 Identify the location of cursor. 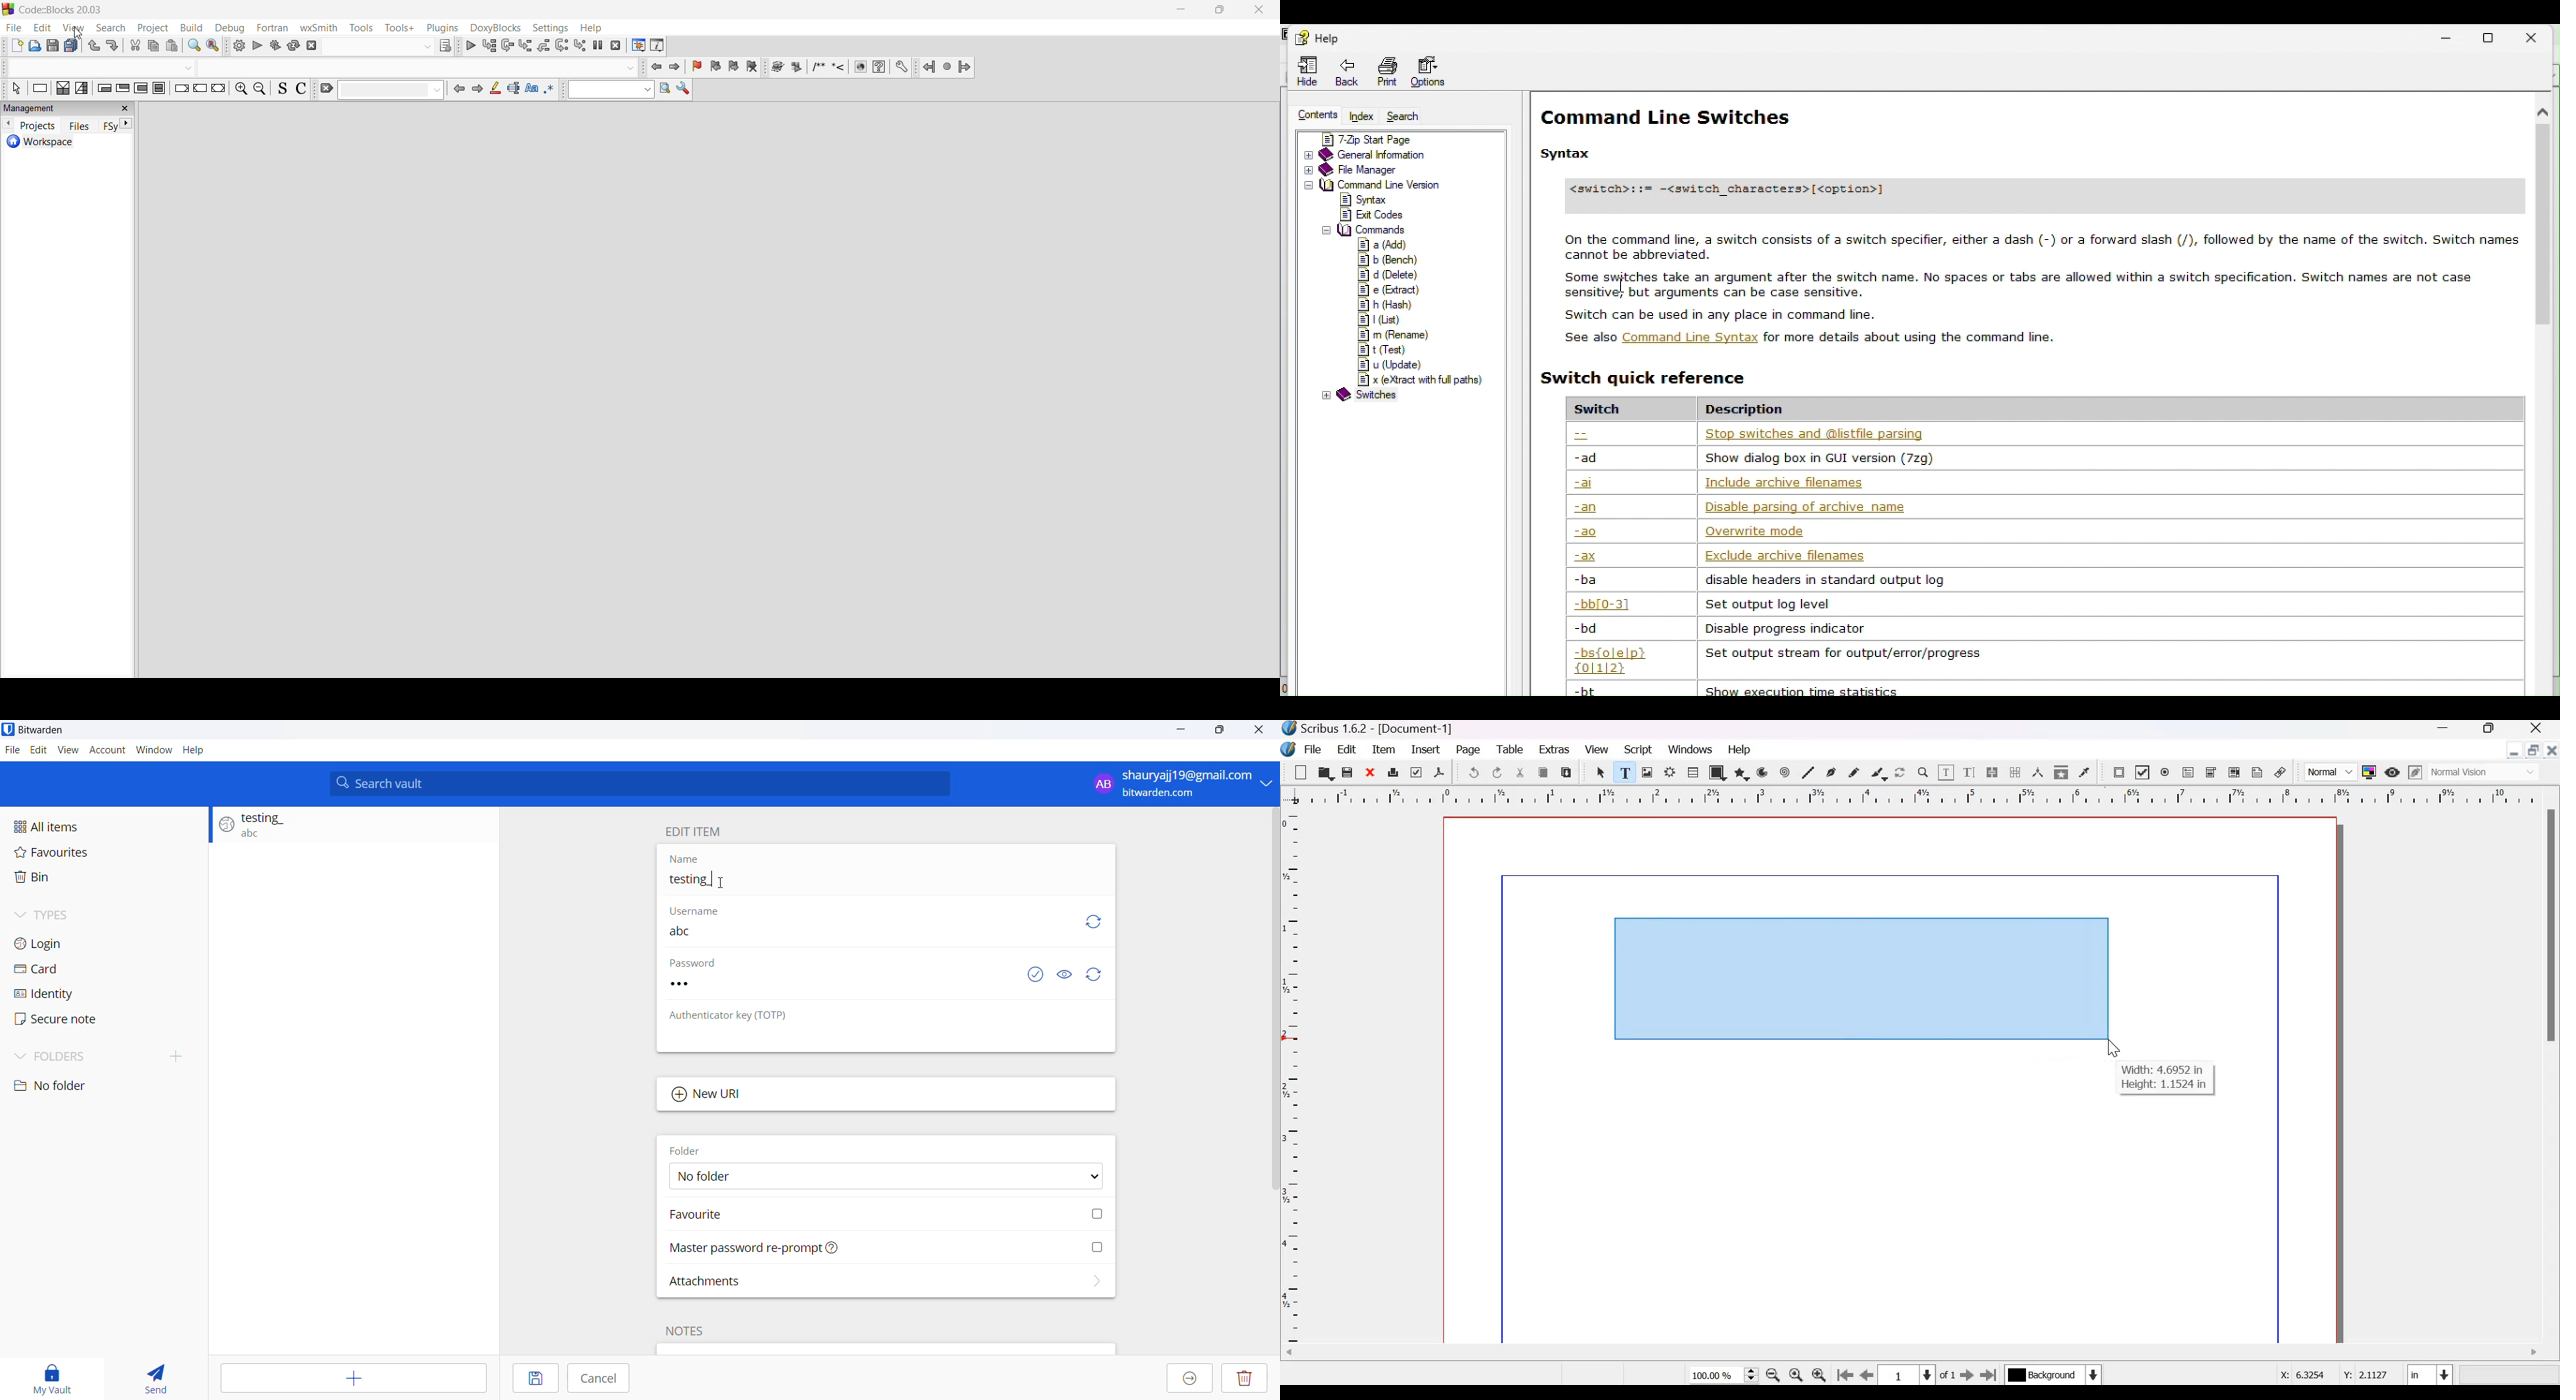
(2113, 1049).